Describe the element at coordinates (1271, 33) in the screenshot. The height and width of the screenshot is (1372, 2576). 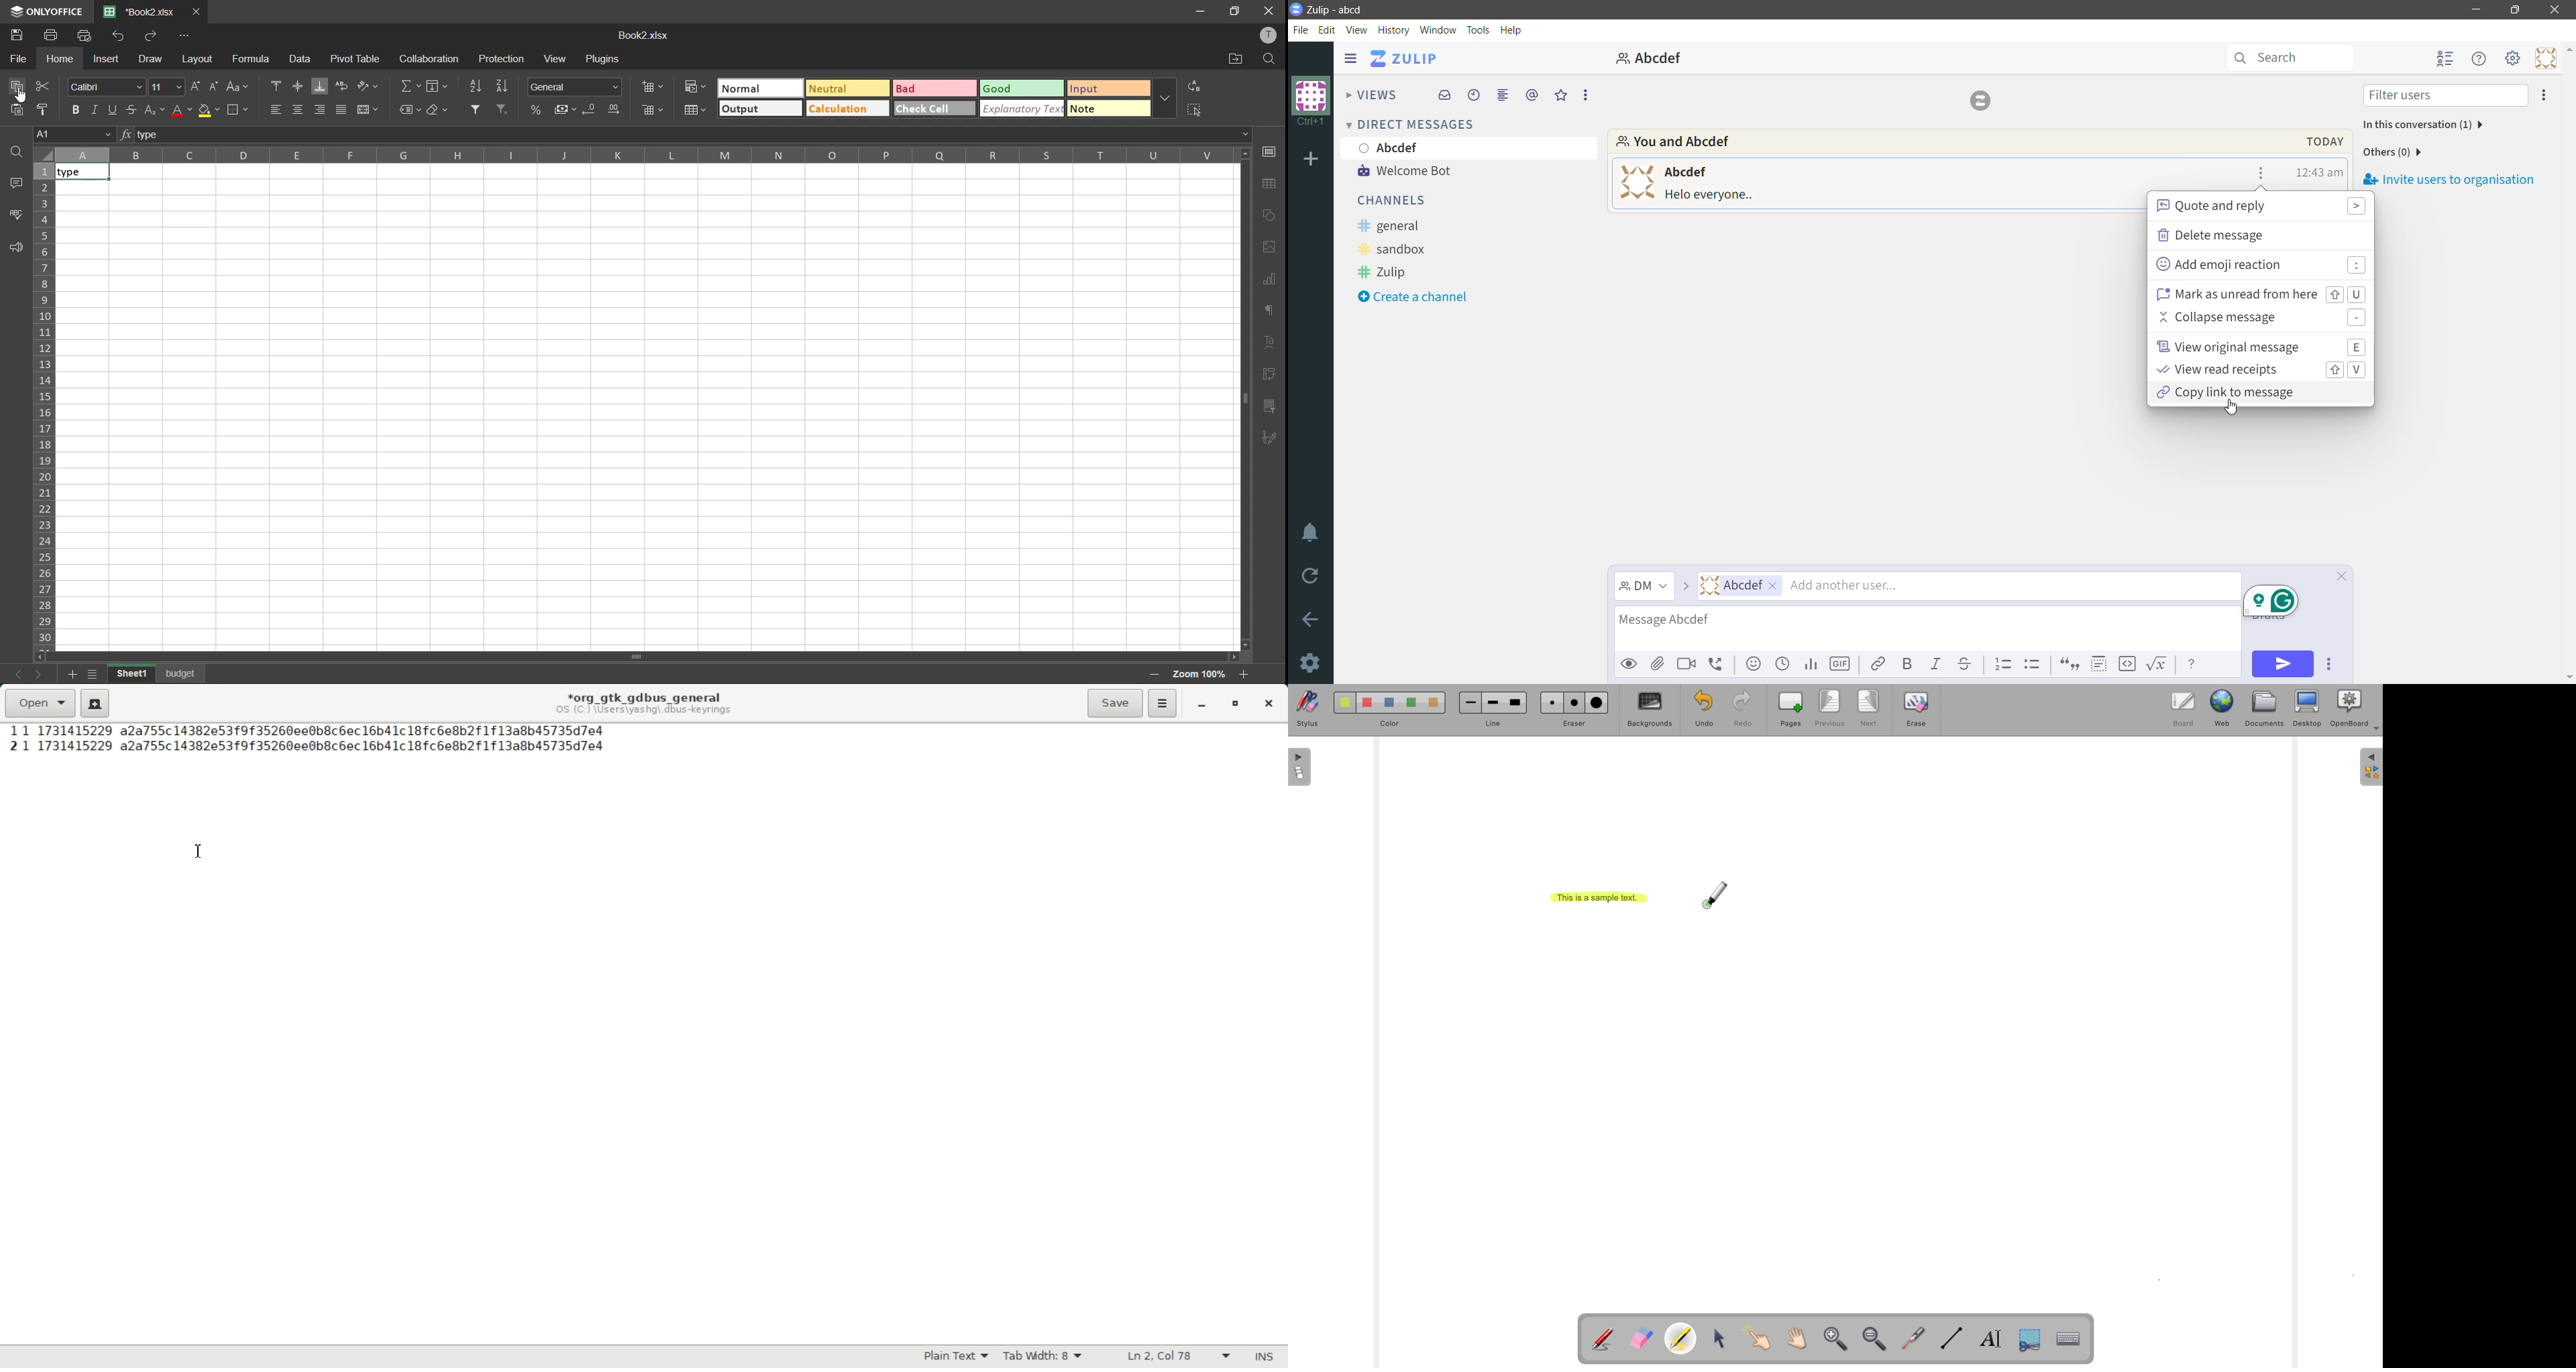
I see `profile` at that location.